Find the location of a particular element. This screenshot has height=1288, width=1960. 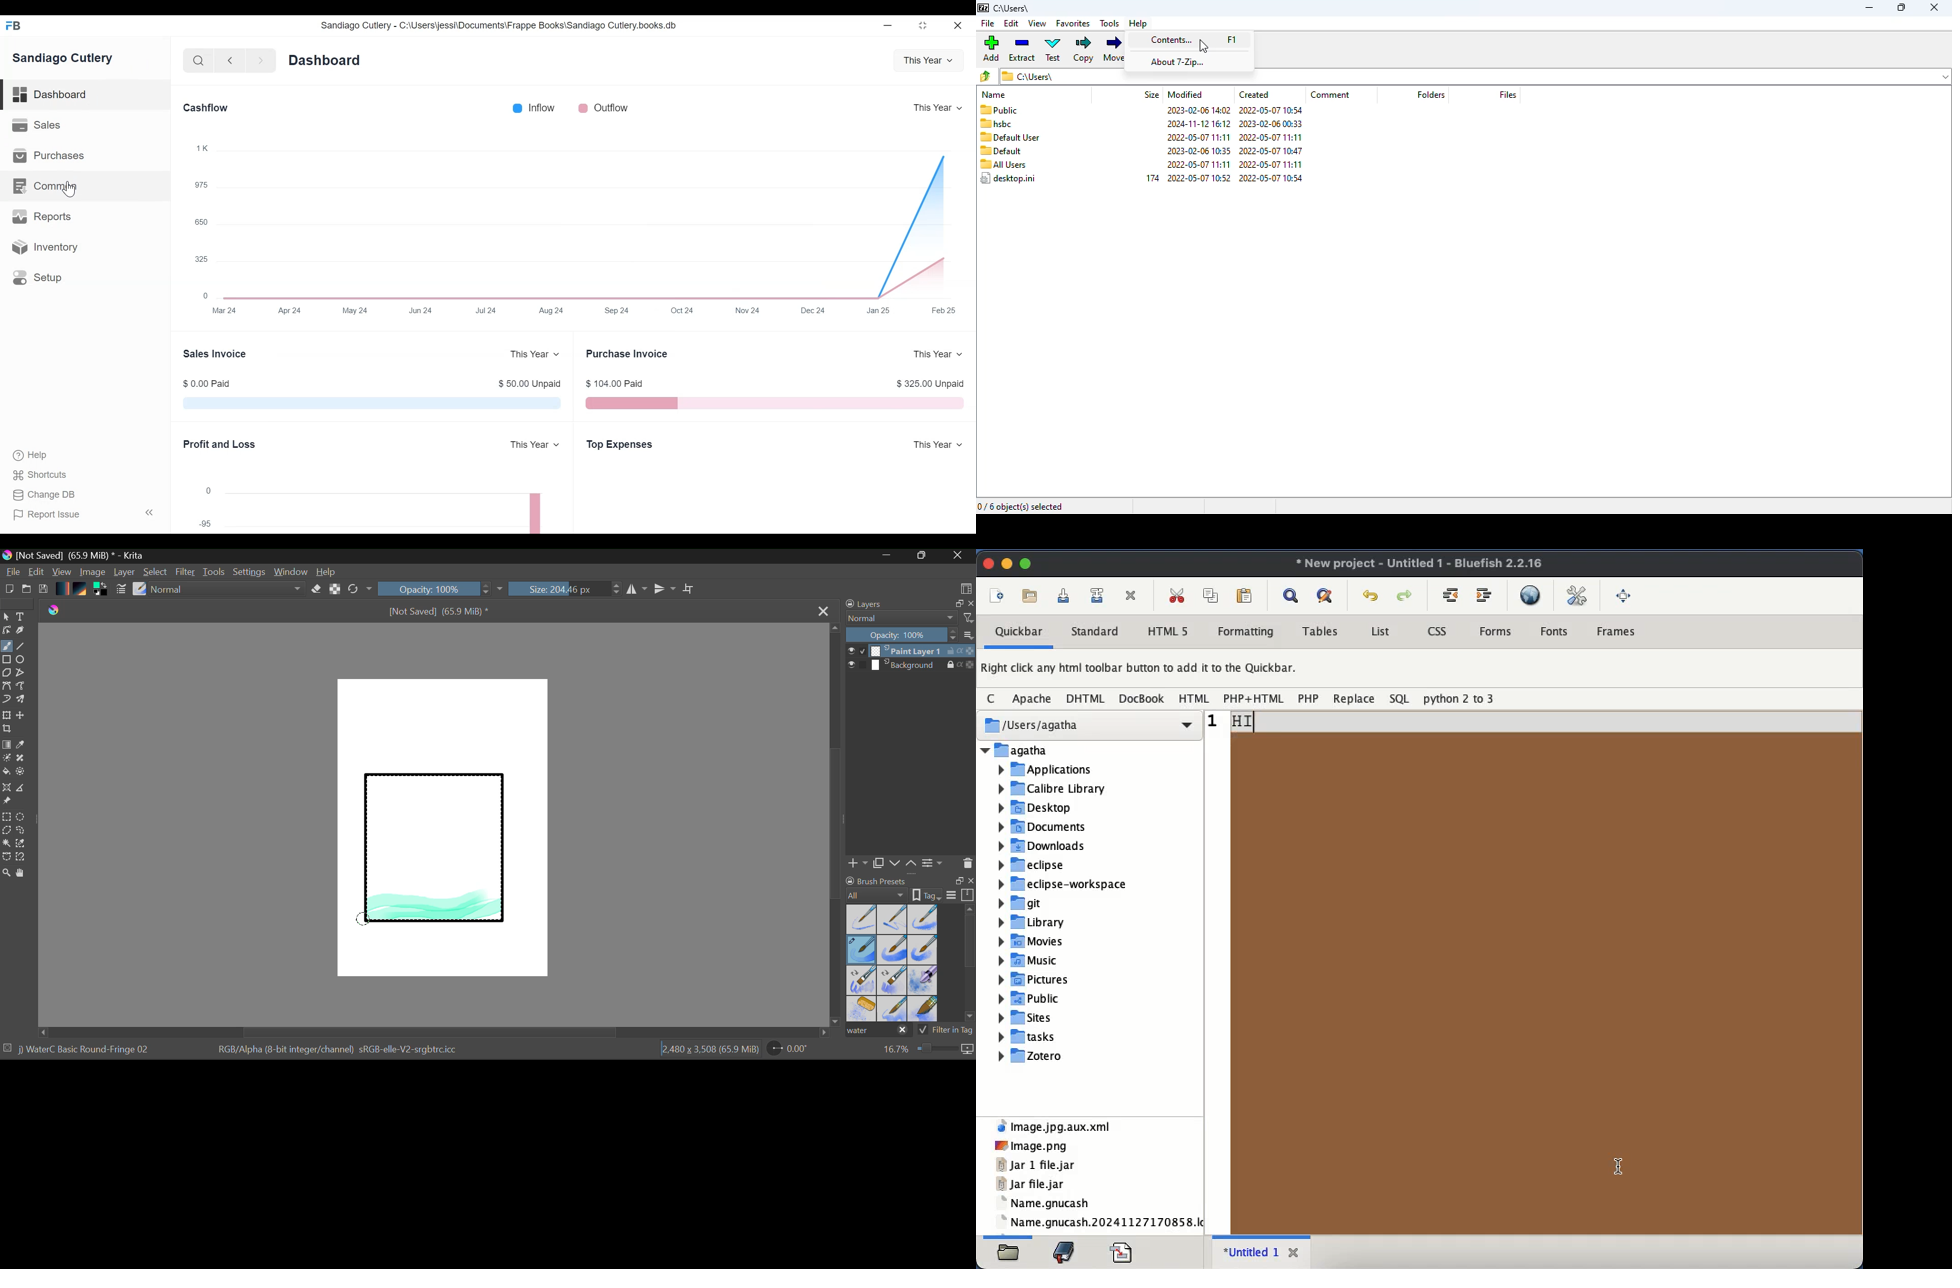

Layer 1 is located at coordinates (911, 652).